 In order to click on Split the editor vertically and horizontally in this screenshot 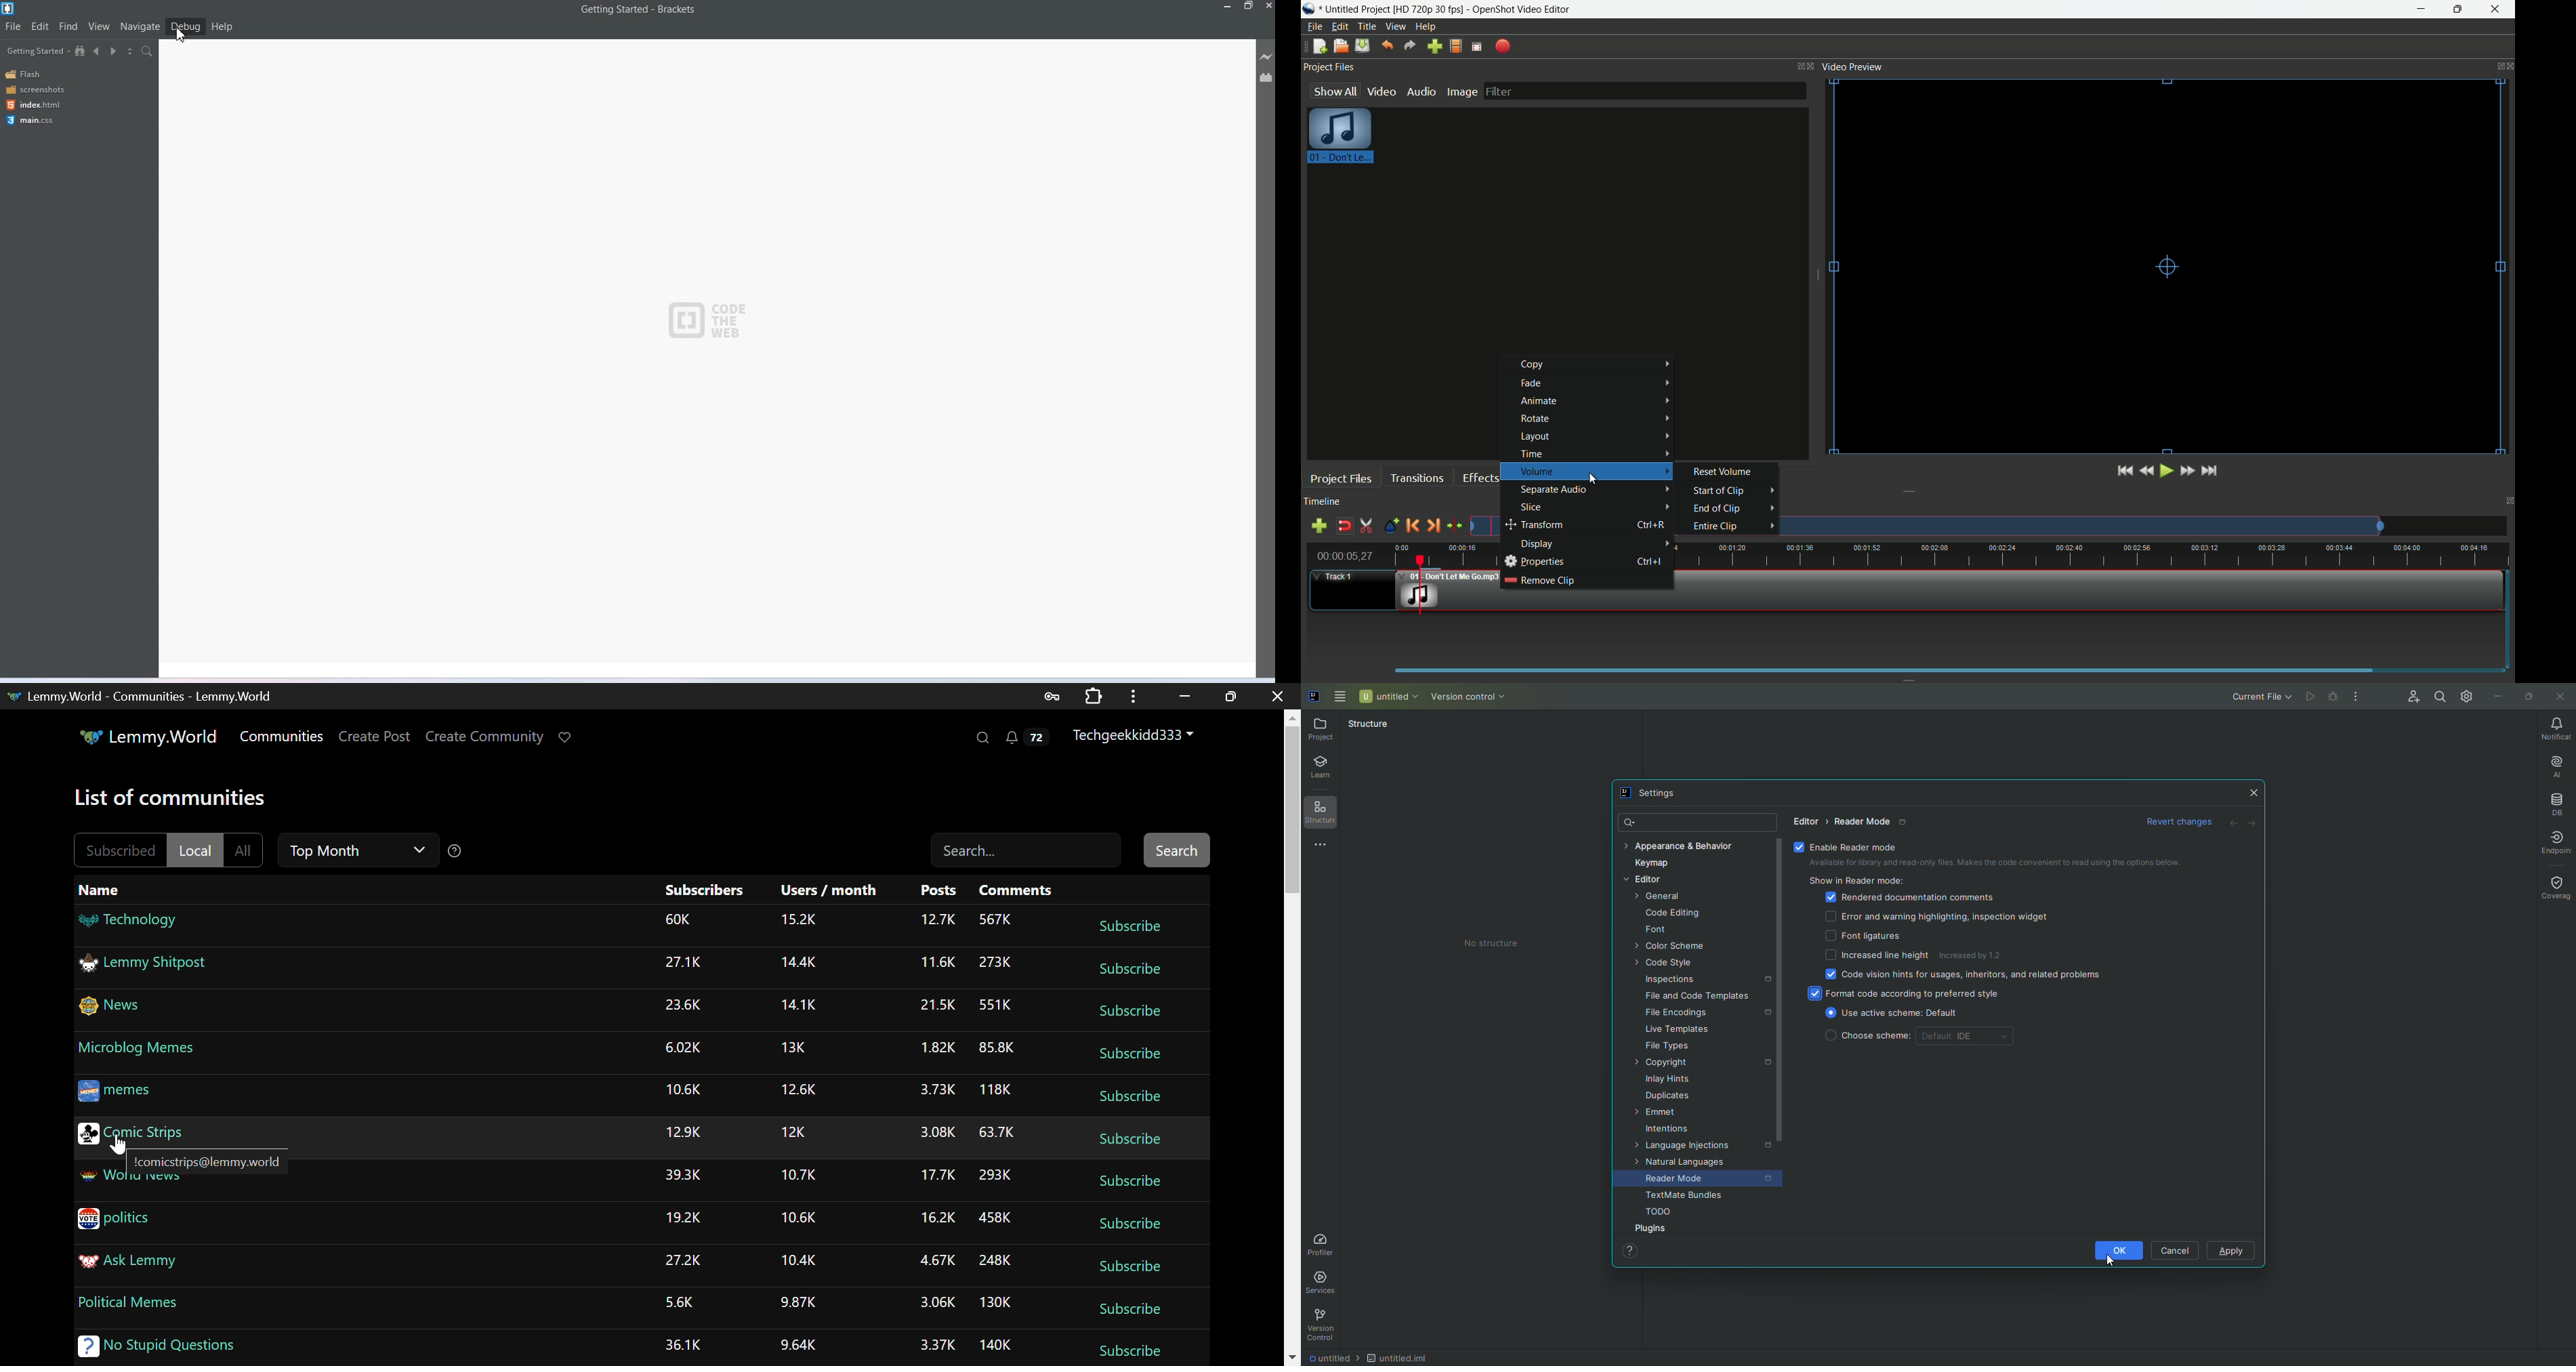, I will do `click(130, 52)`.